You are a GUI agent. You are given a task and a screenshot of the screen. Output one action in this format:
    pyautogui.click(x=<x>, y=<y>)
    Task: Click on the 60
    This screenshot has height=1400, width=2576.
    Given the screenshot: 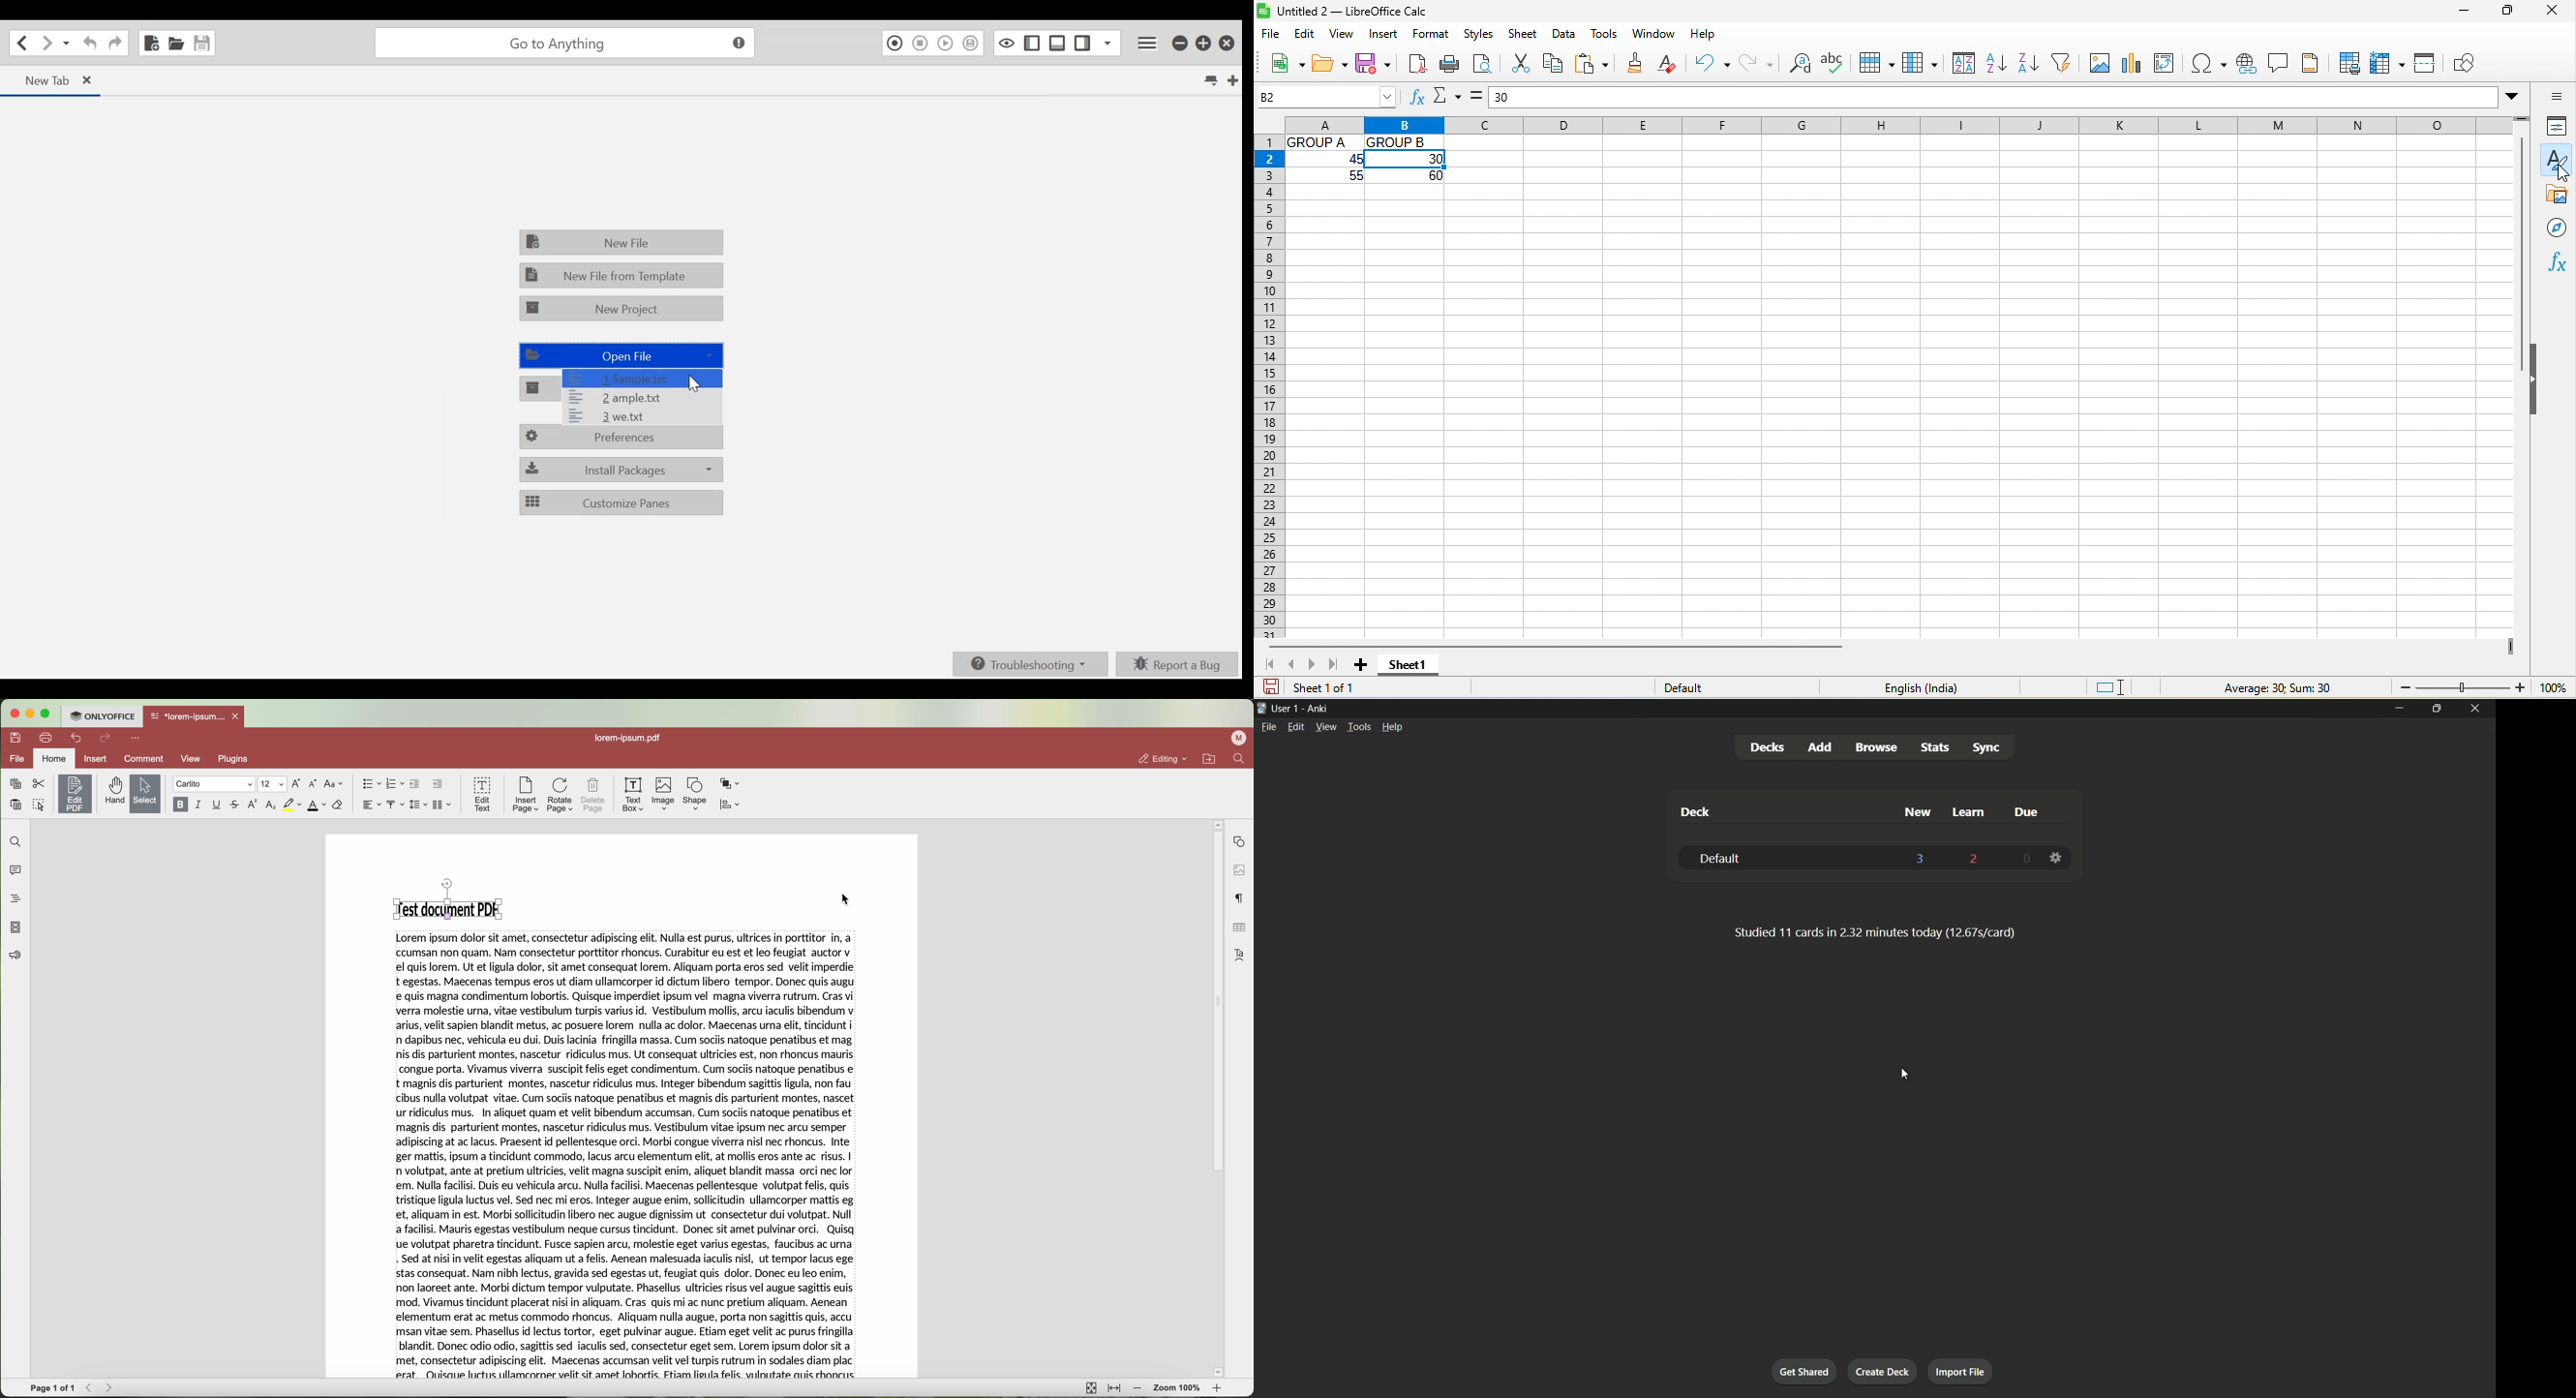 What is the action you would take?
    pyautogui.click(x=1424, y=175)
    